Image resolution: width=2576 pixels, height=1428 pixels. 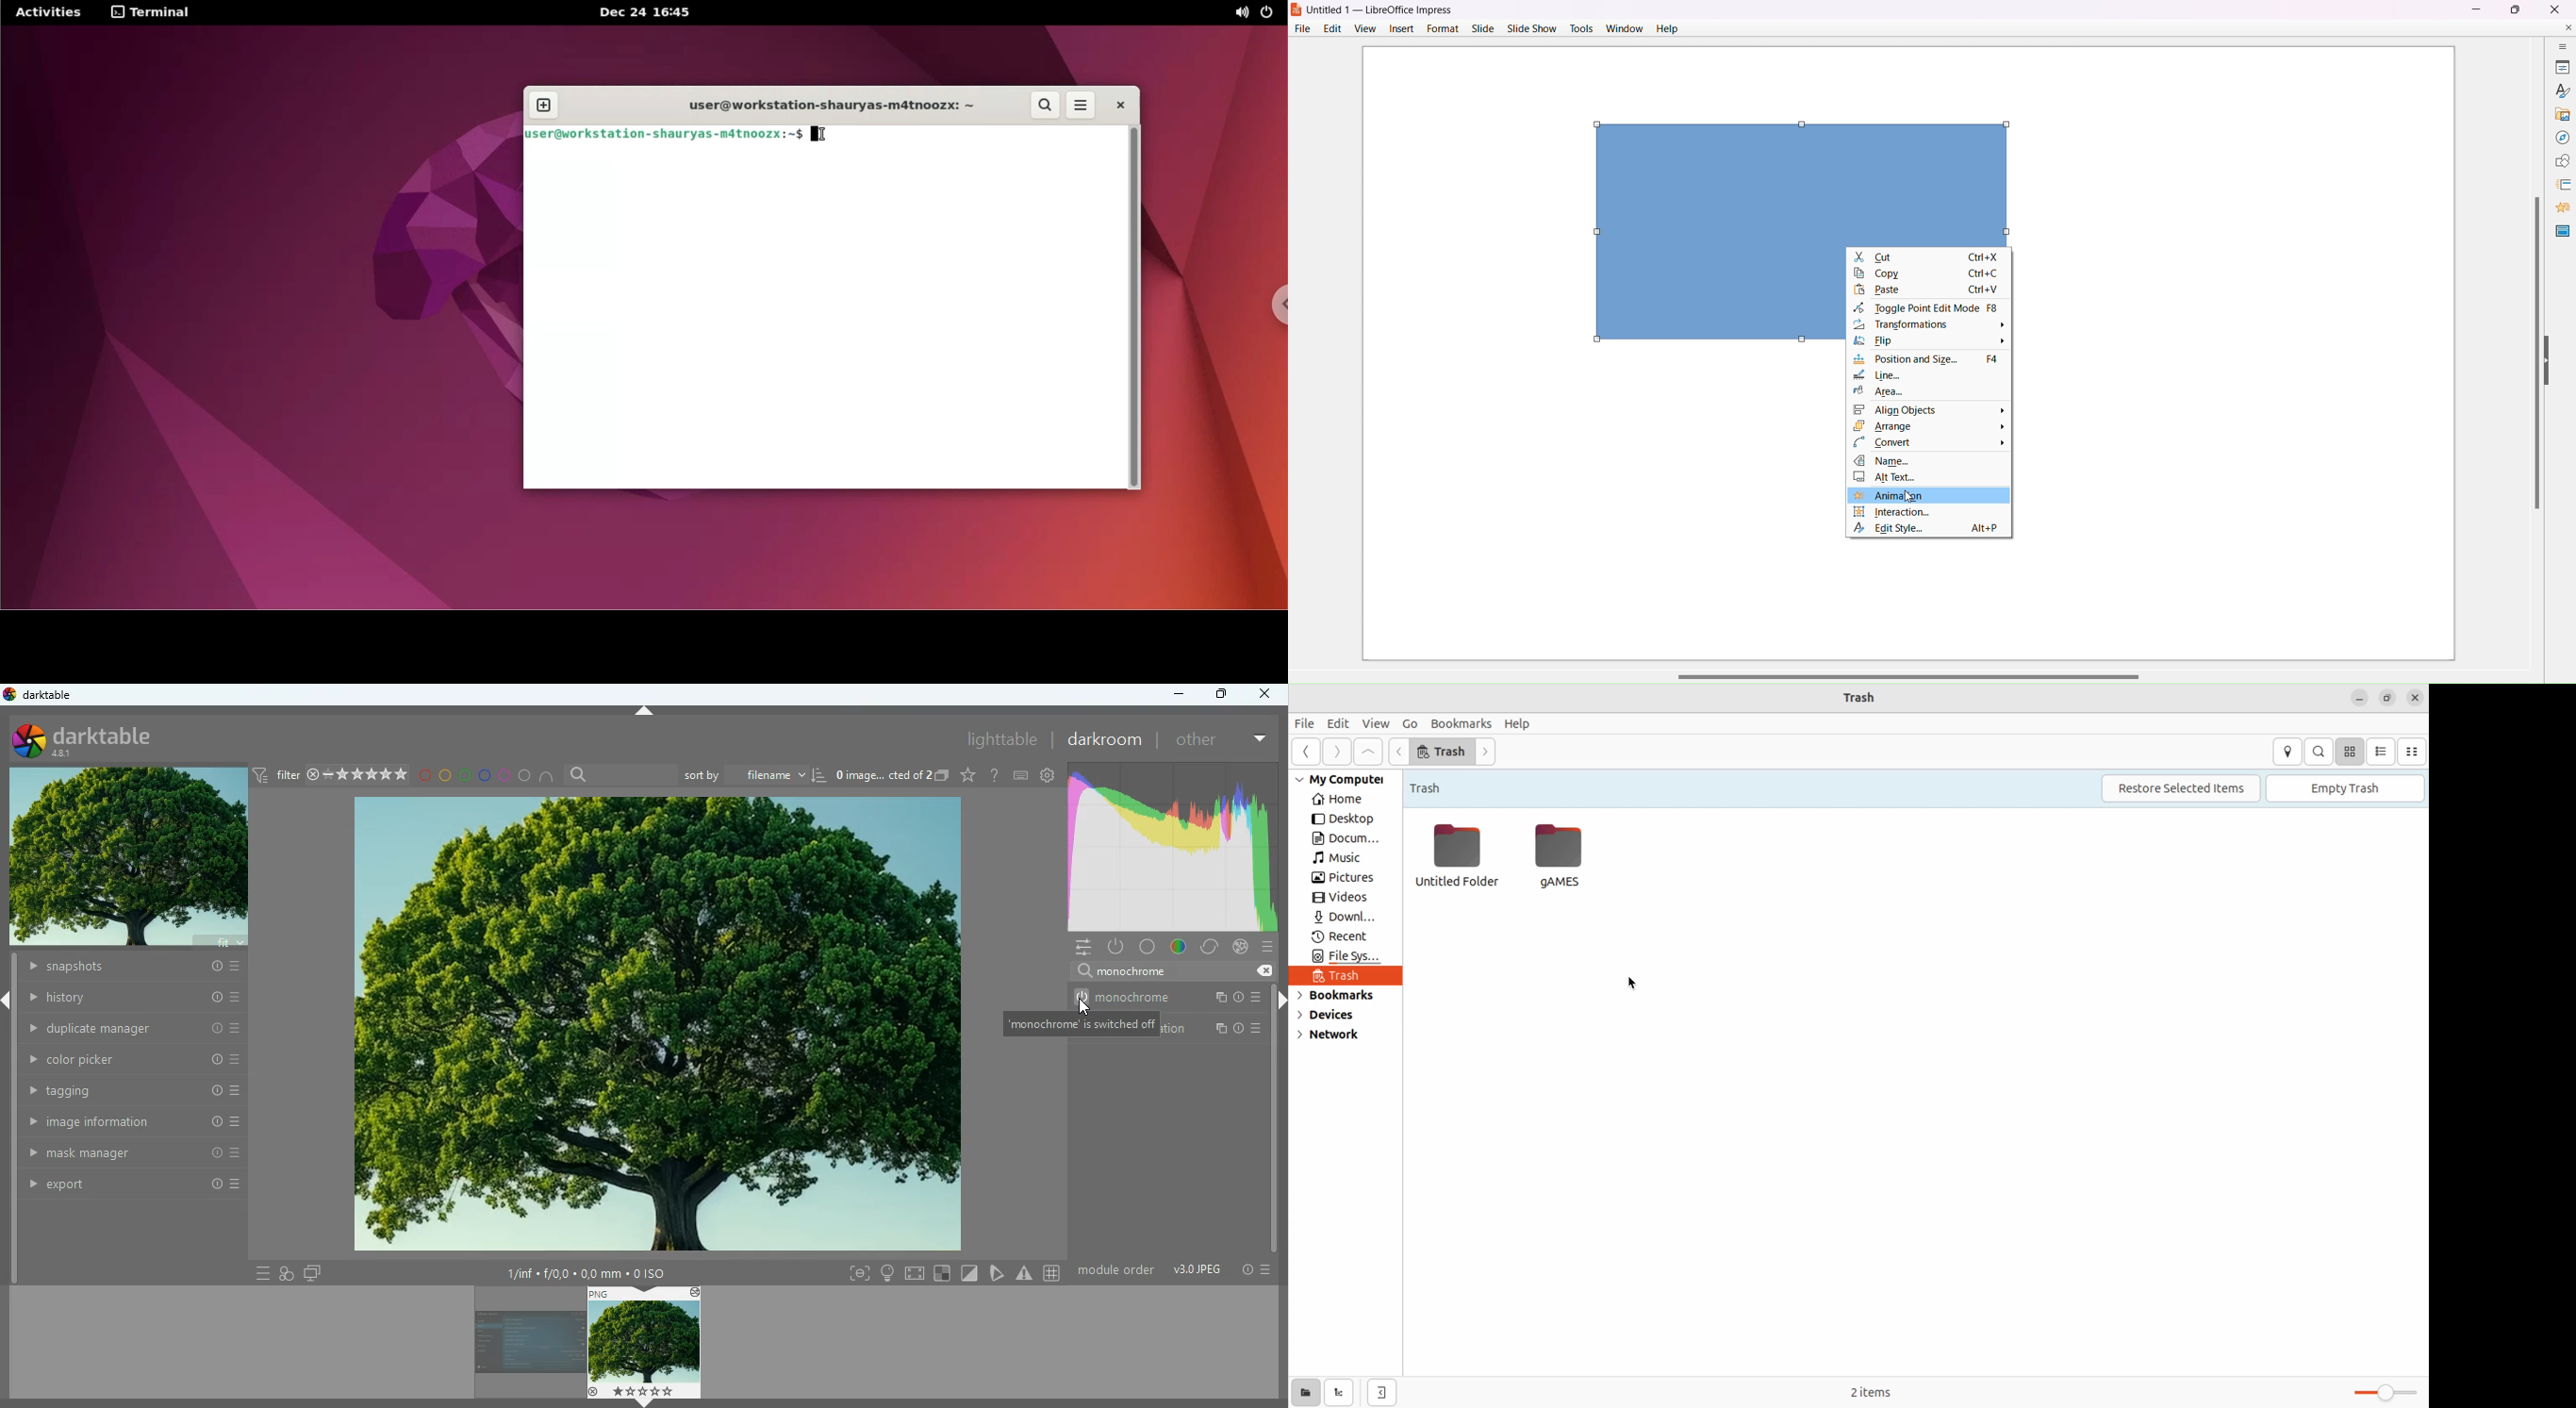 What do you see at coordinates (2555, 44) in the screenshot?
I see `Sidebar Settings` at bounding box center [2555, 44].